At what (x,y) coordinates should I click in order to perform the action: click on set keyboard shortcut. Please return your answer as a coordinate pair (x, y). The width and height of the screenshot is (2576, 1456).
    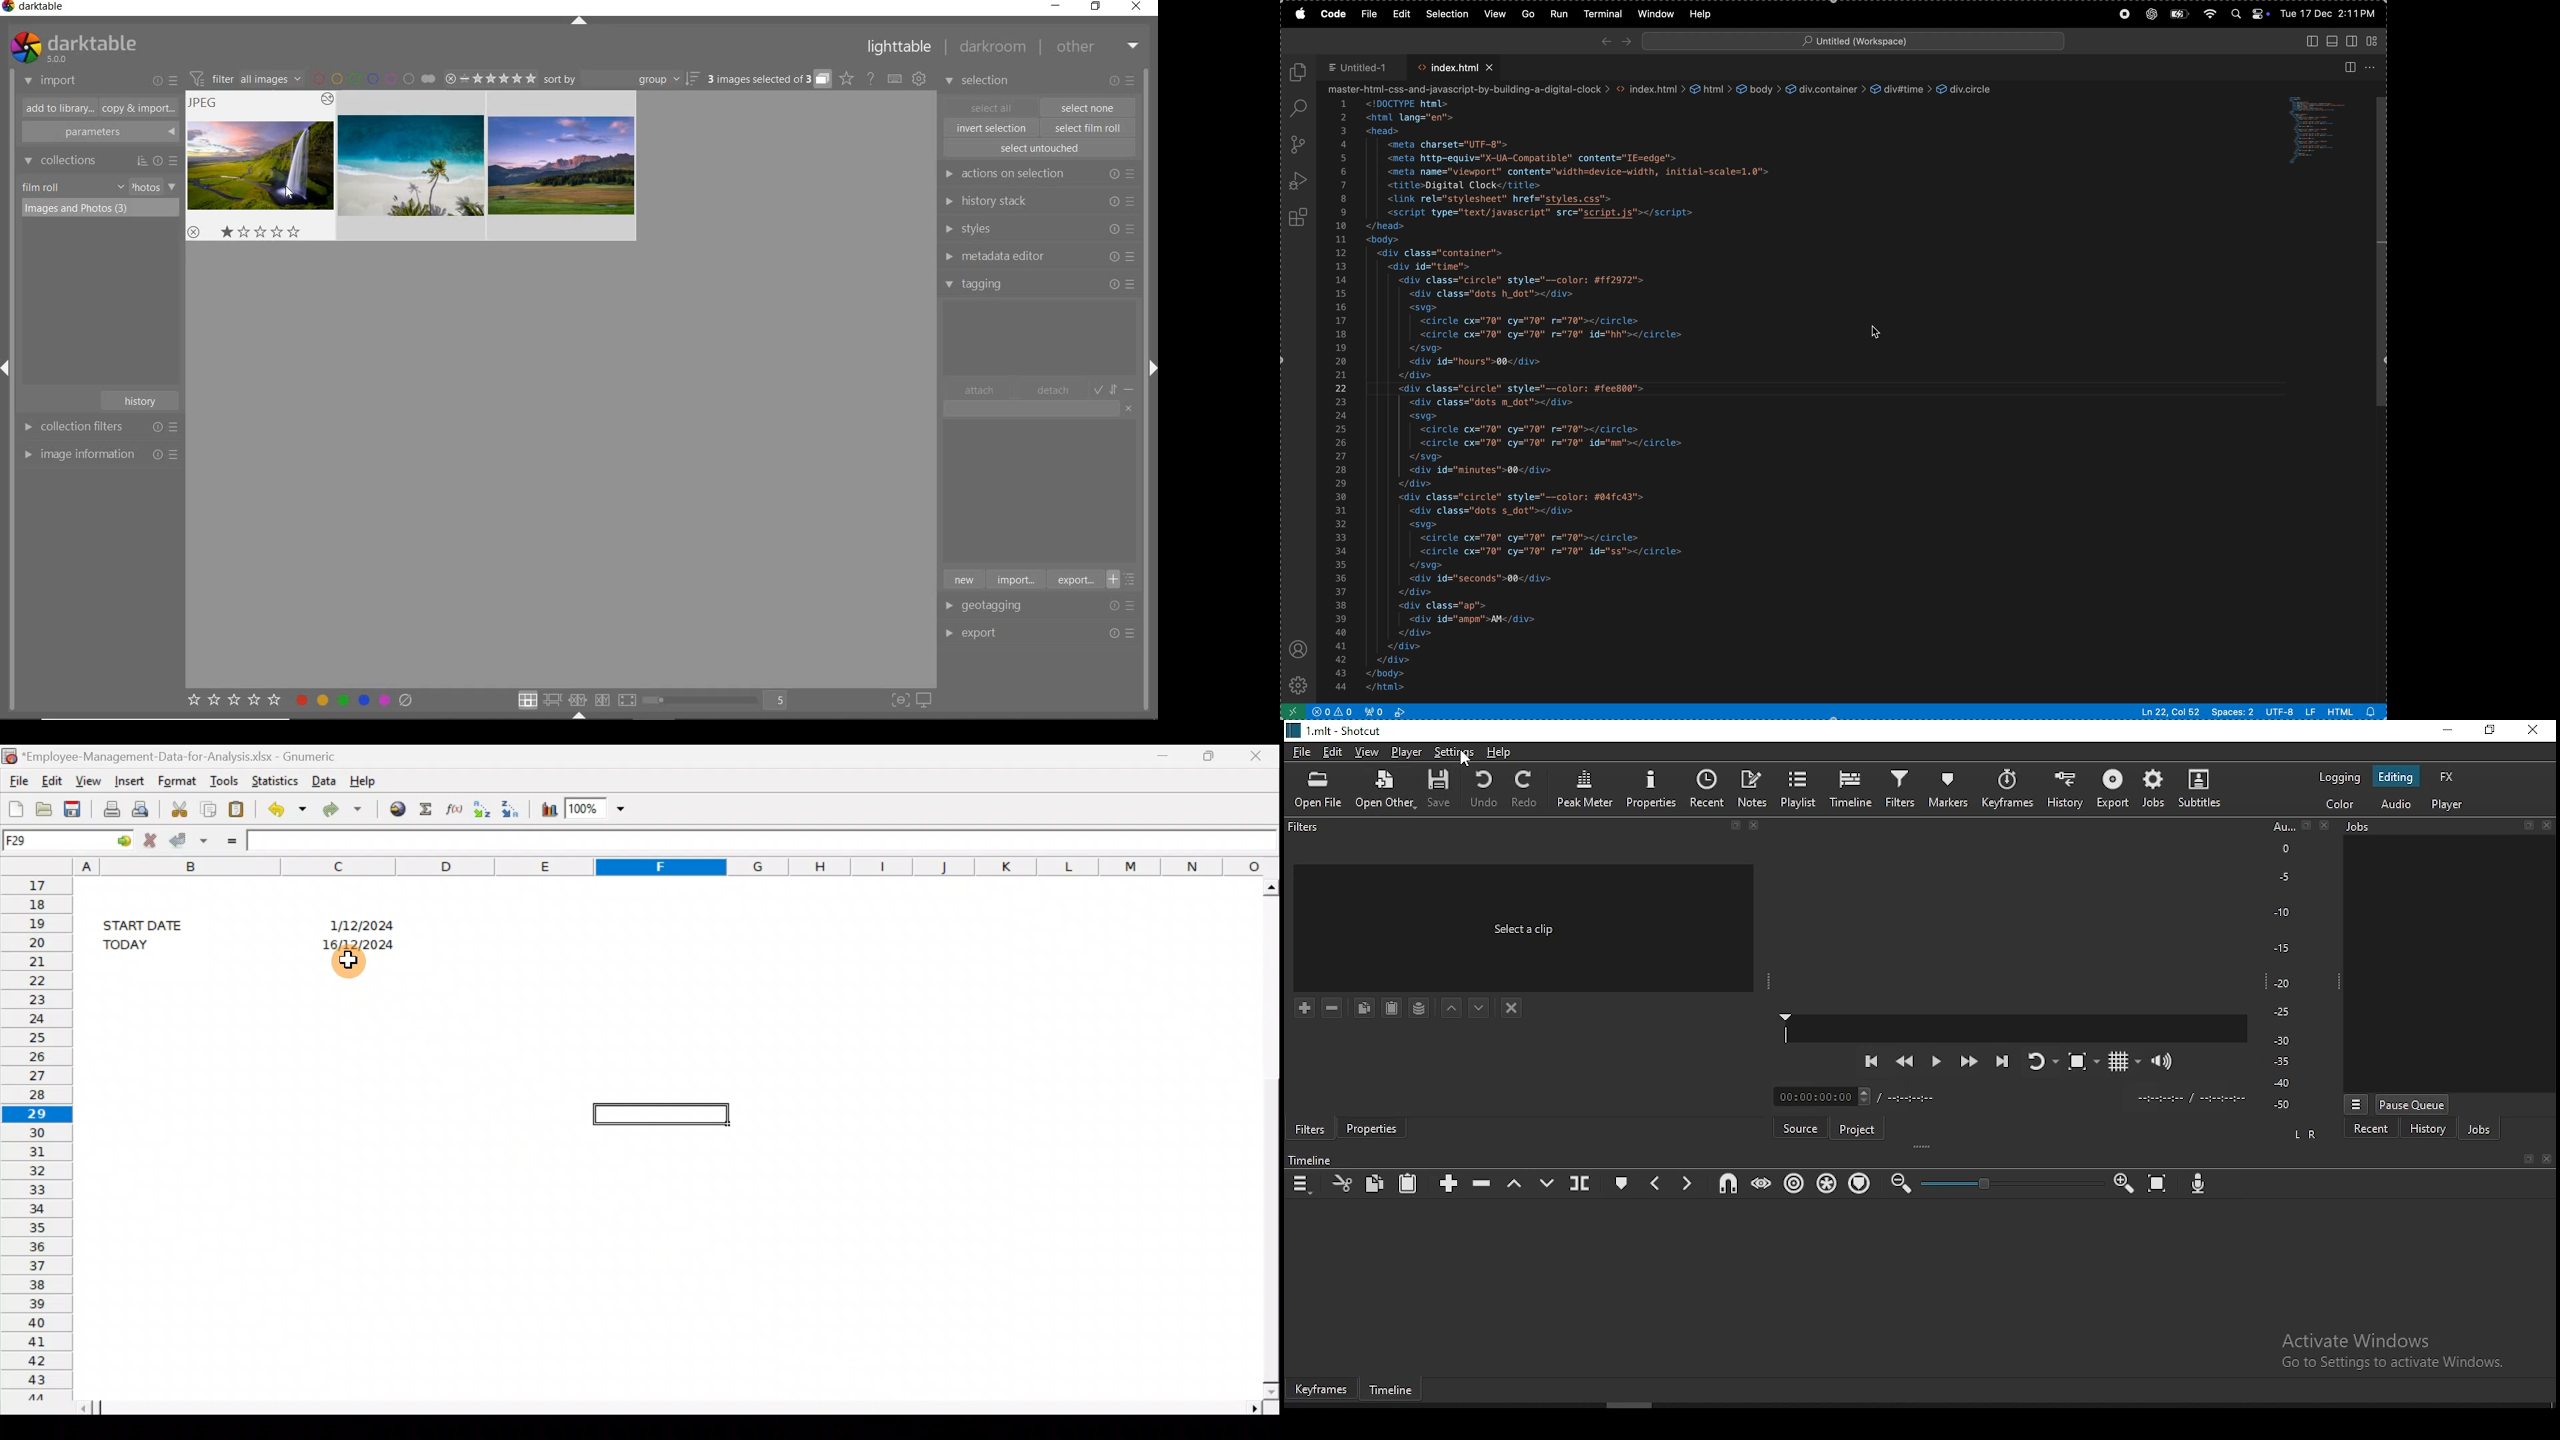
    Looking at the image, I should click on (895, 79).